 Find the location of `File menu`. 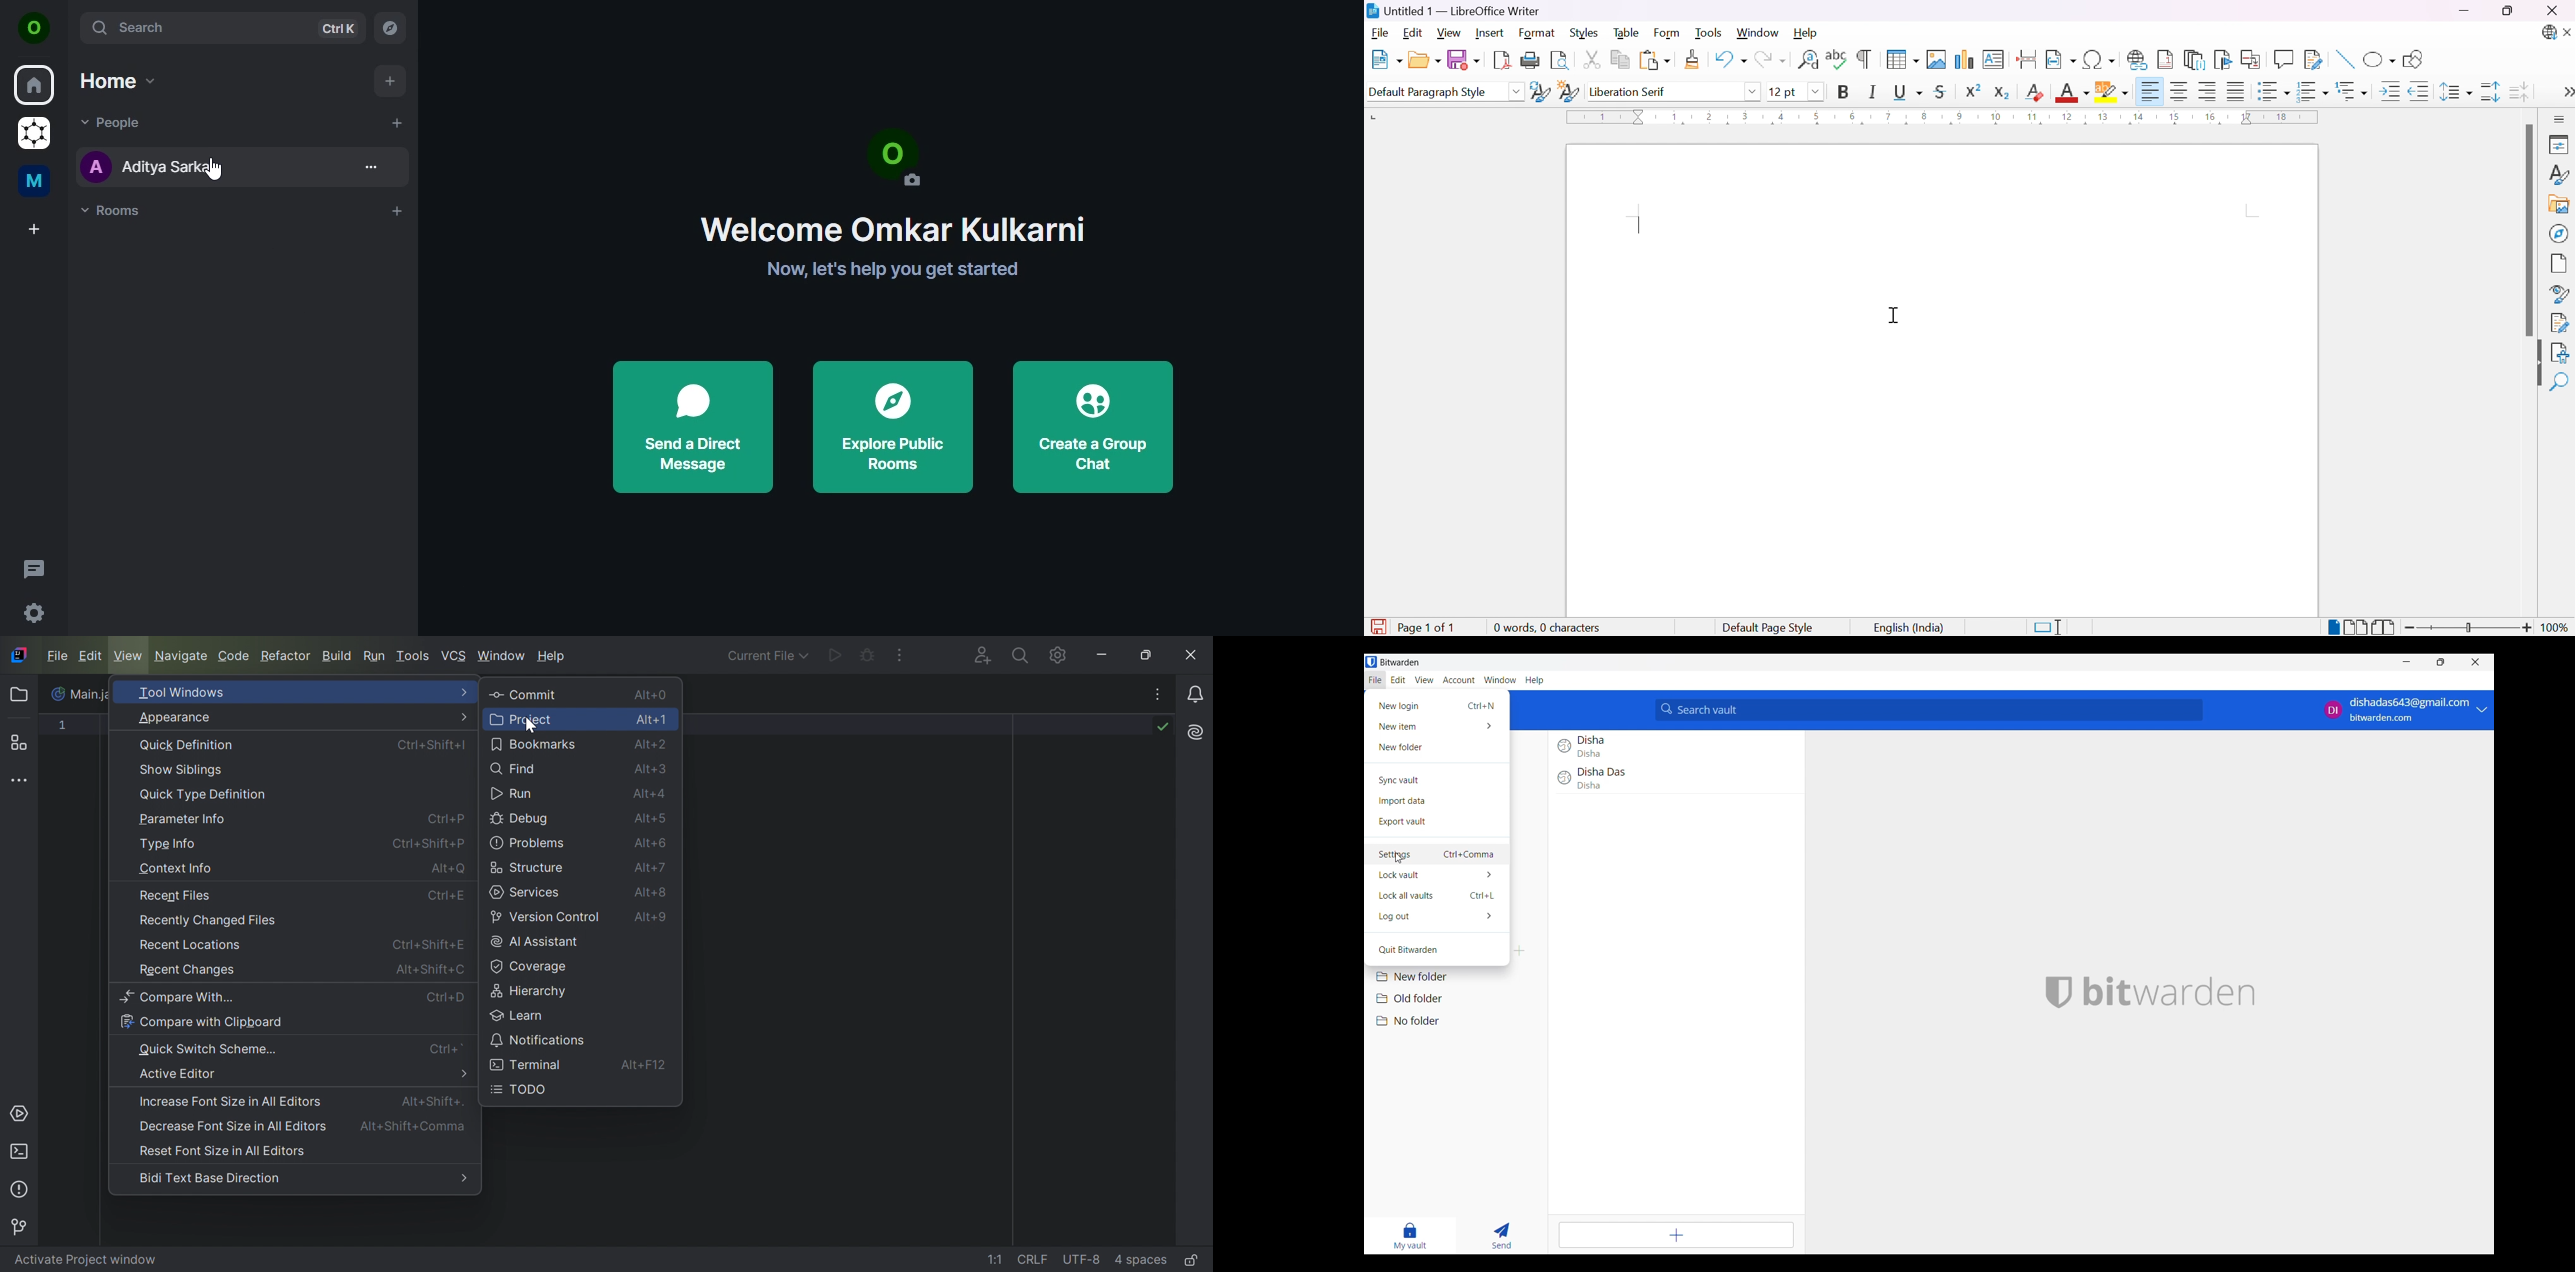

File menu is located at coordinates (1375, 680).